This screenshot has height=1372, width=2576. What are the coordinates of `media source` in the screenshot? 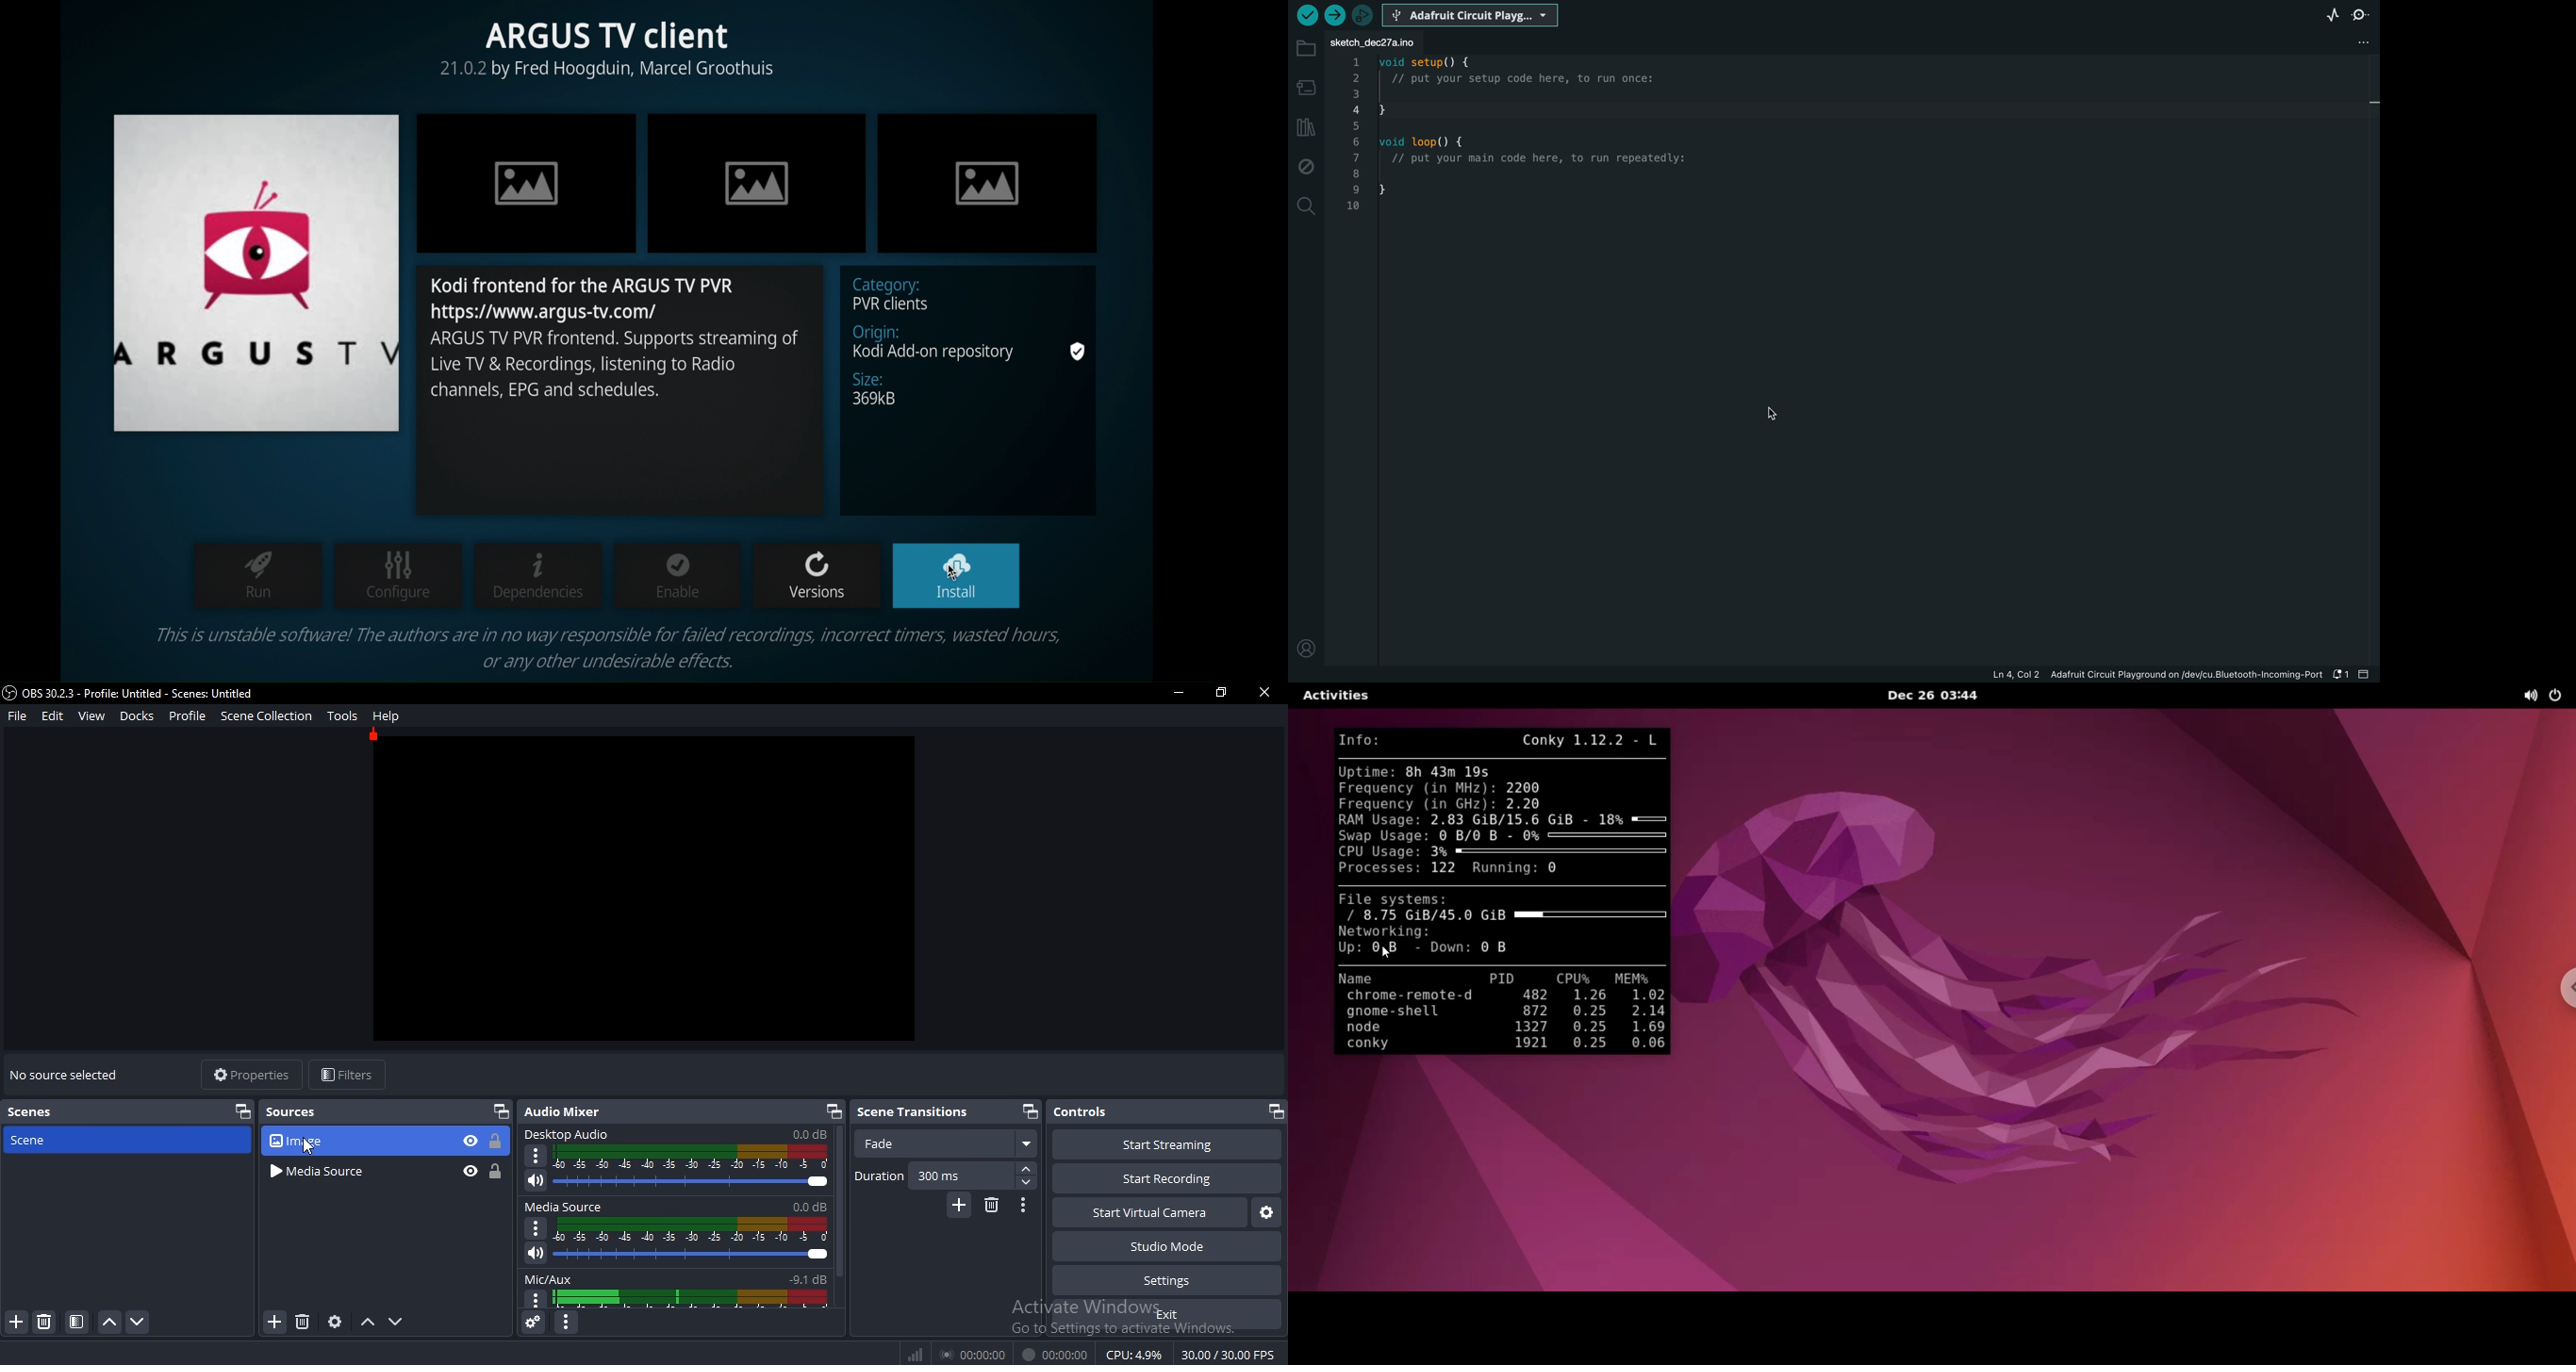 It's located at (677, 1208).